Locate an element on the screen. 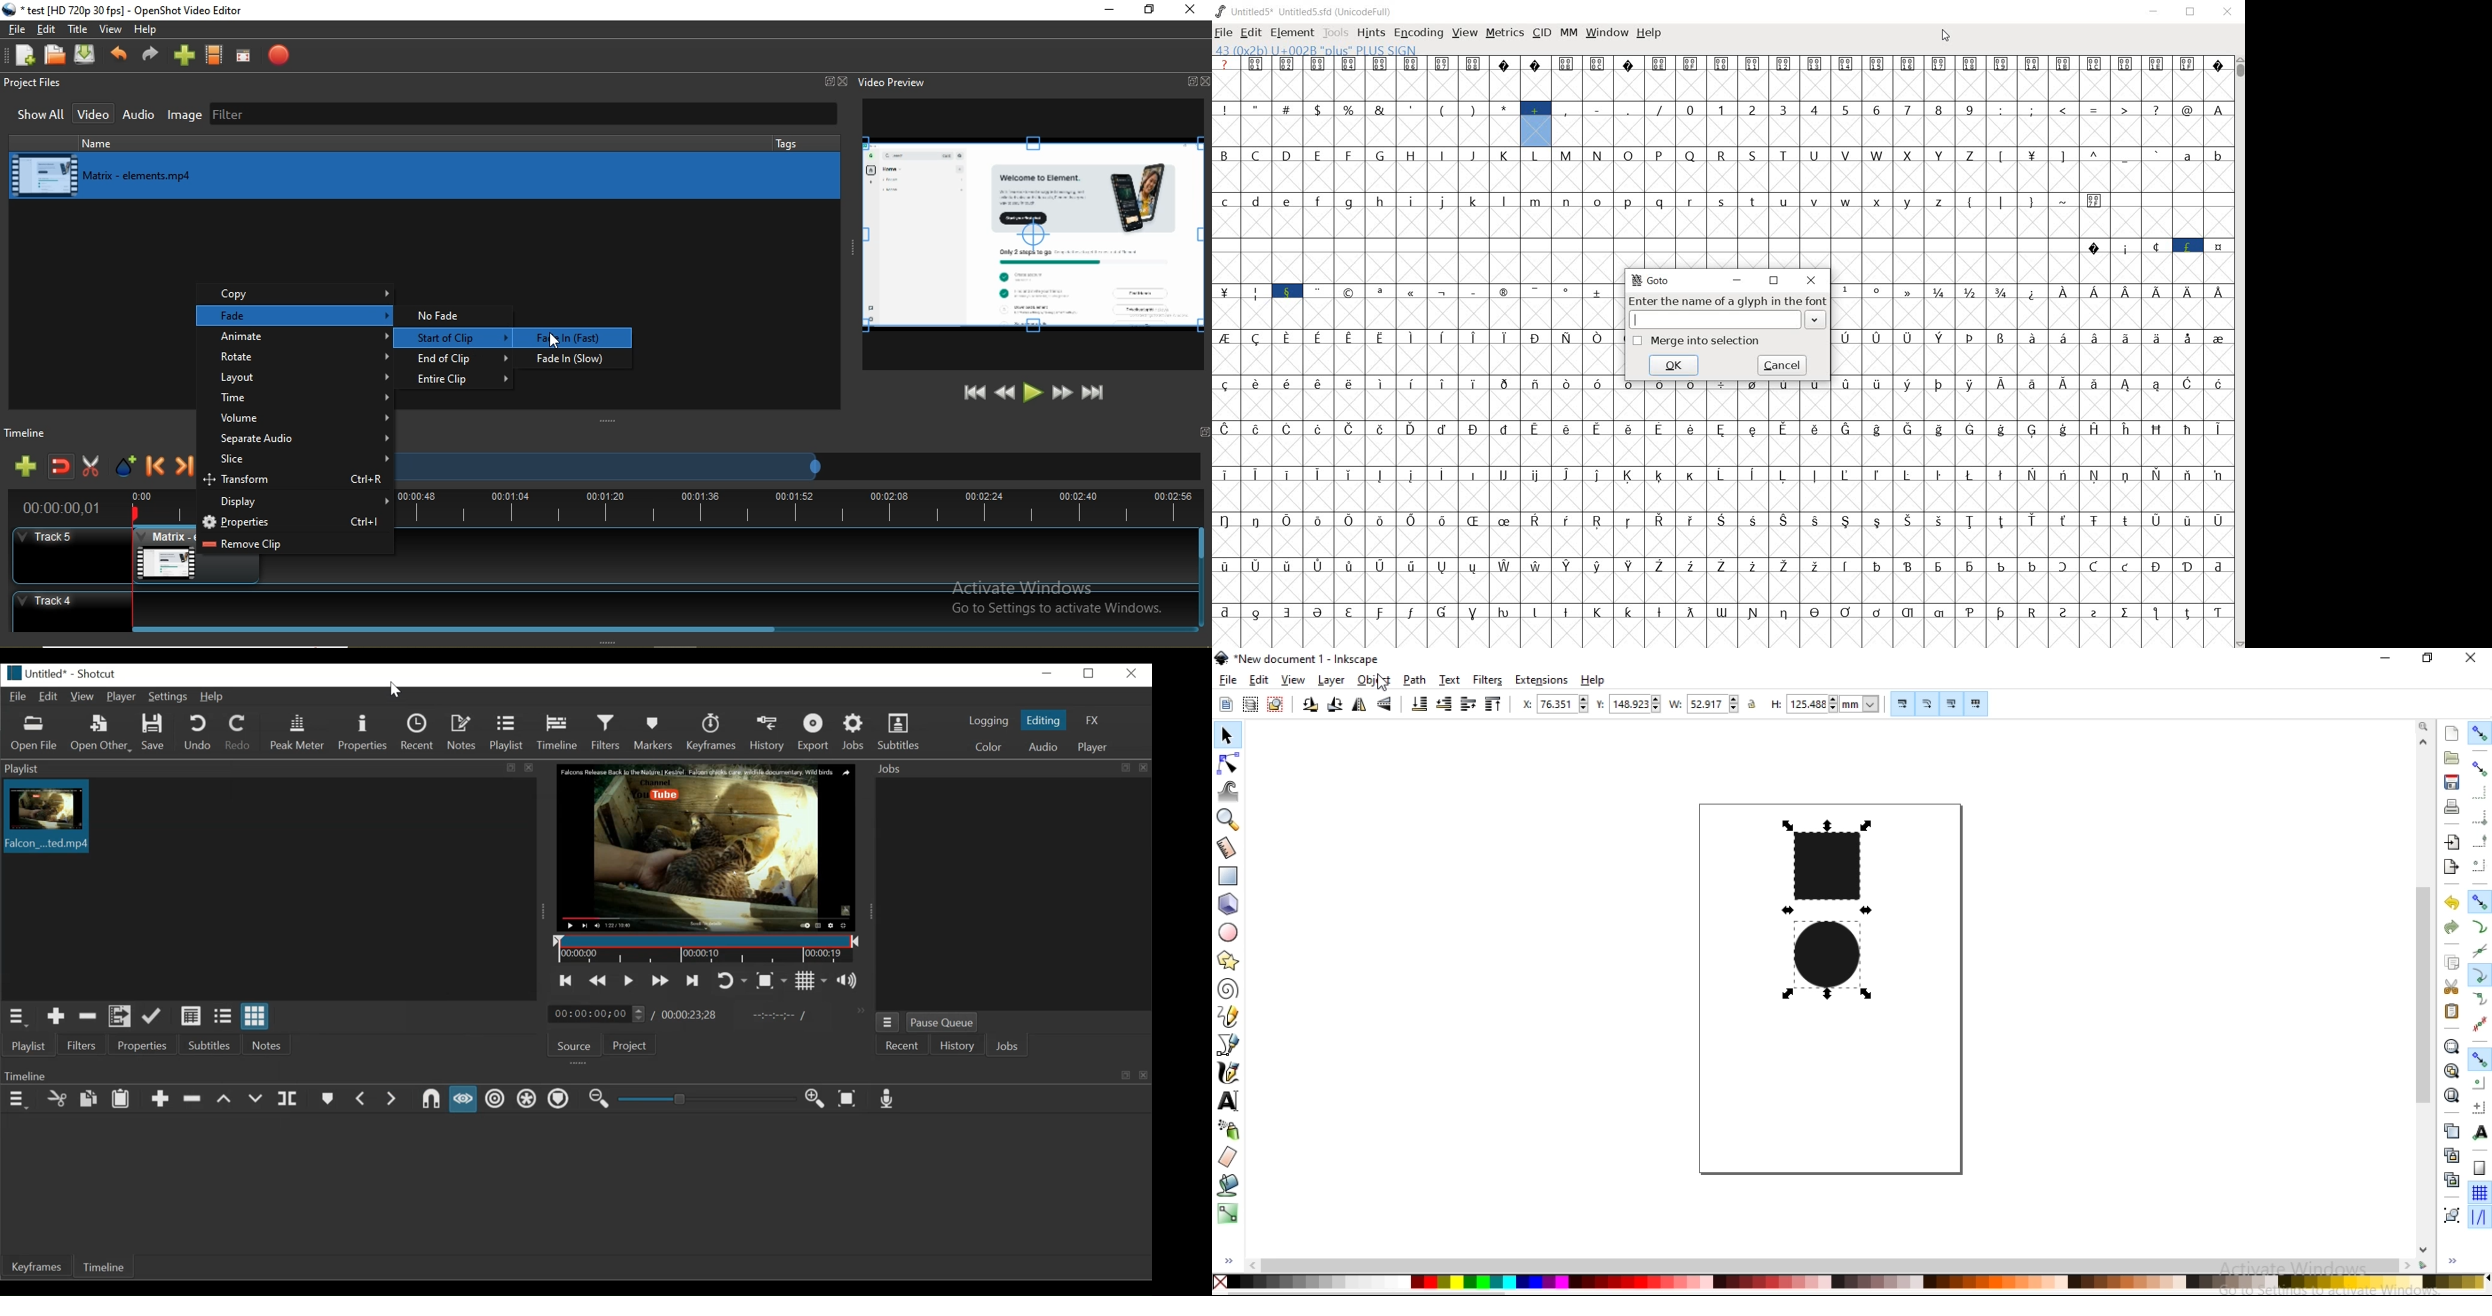 Image resolution: width=2492 pixels, height=1316 pixels. scale radii of rounded corners is located at coordinates (1928, 705).